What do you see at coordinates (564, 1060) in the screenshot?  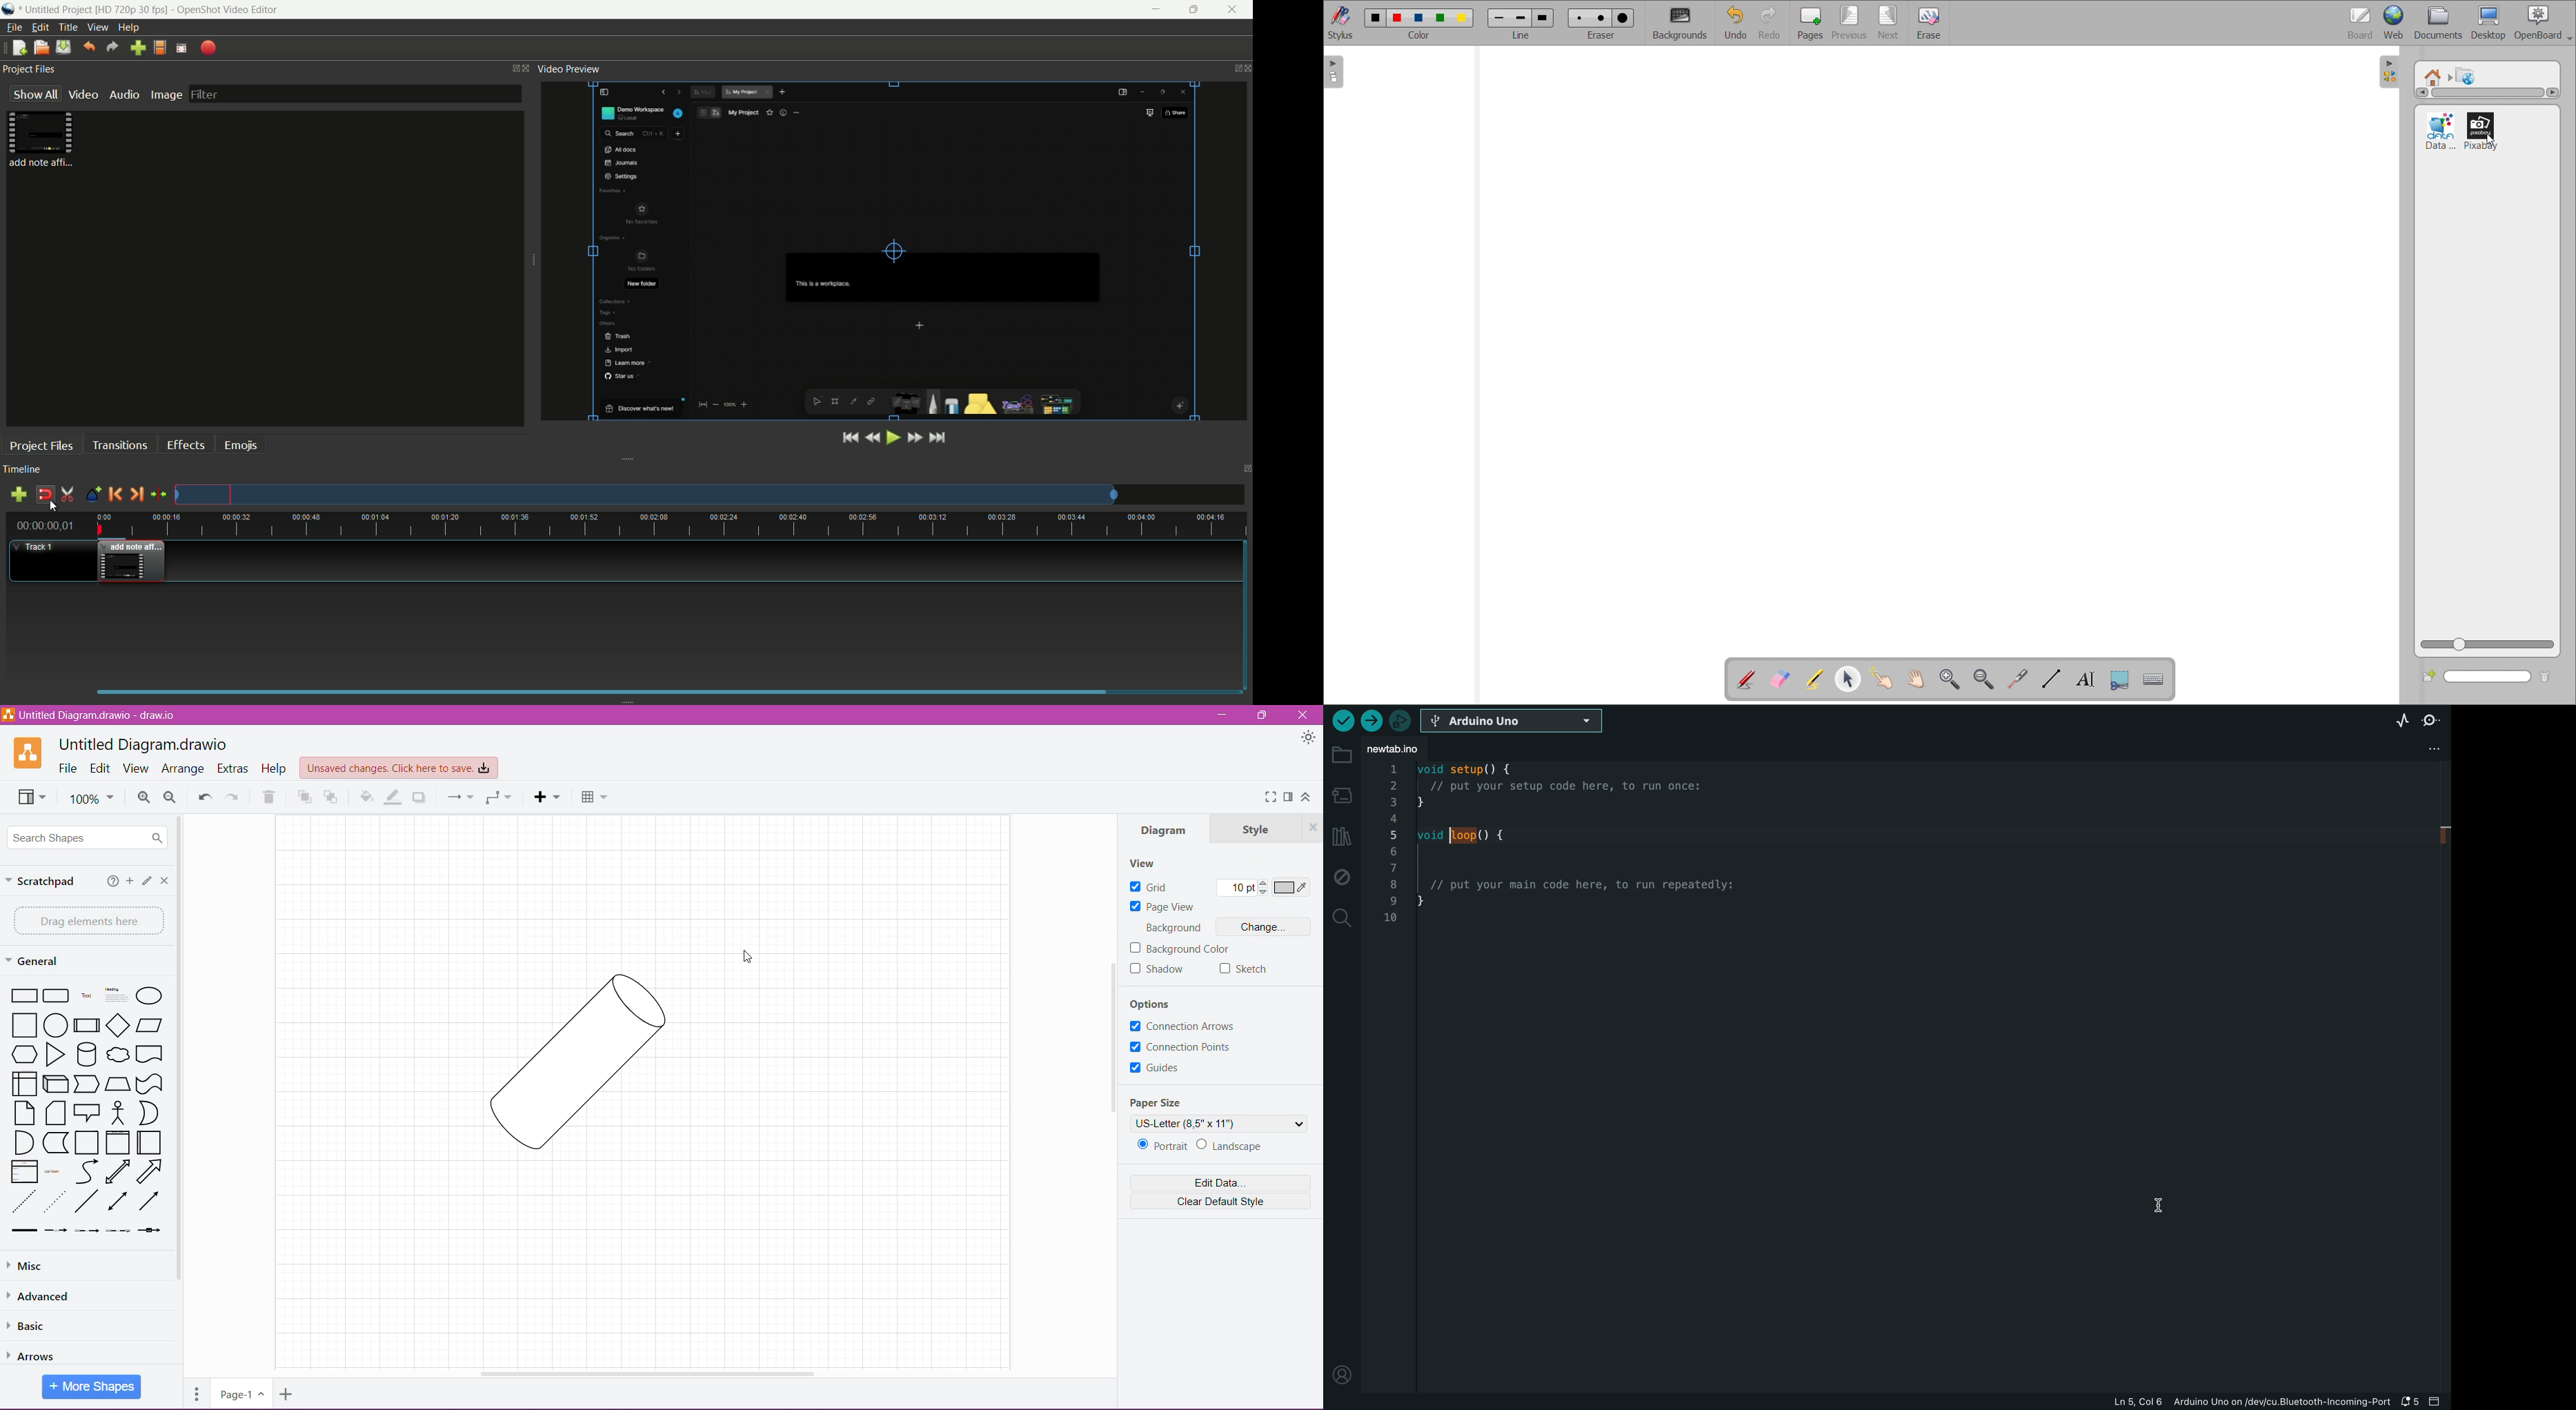 I see `Shape rotated by 45 degrees` at bounding box center [564, 1060].